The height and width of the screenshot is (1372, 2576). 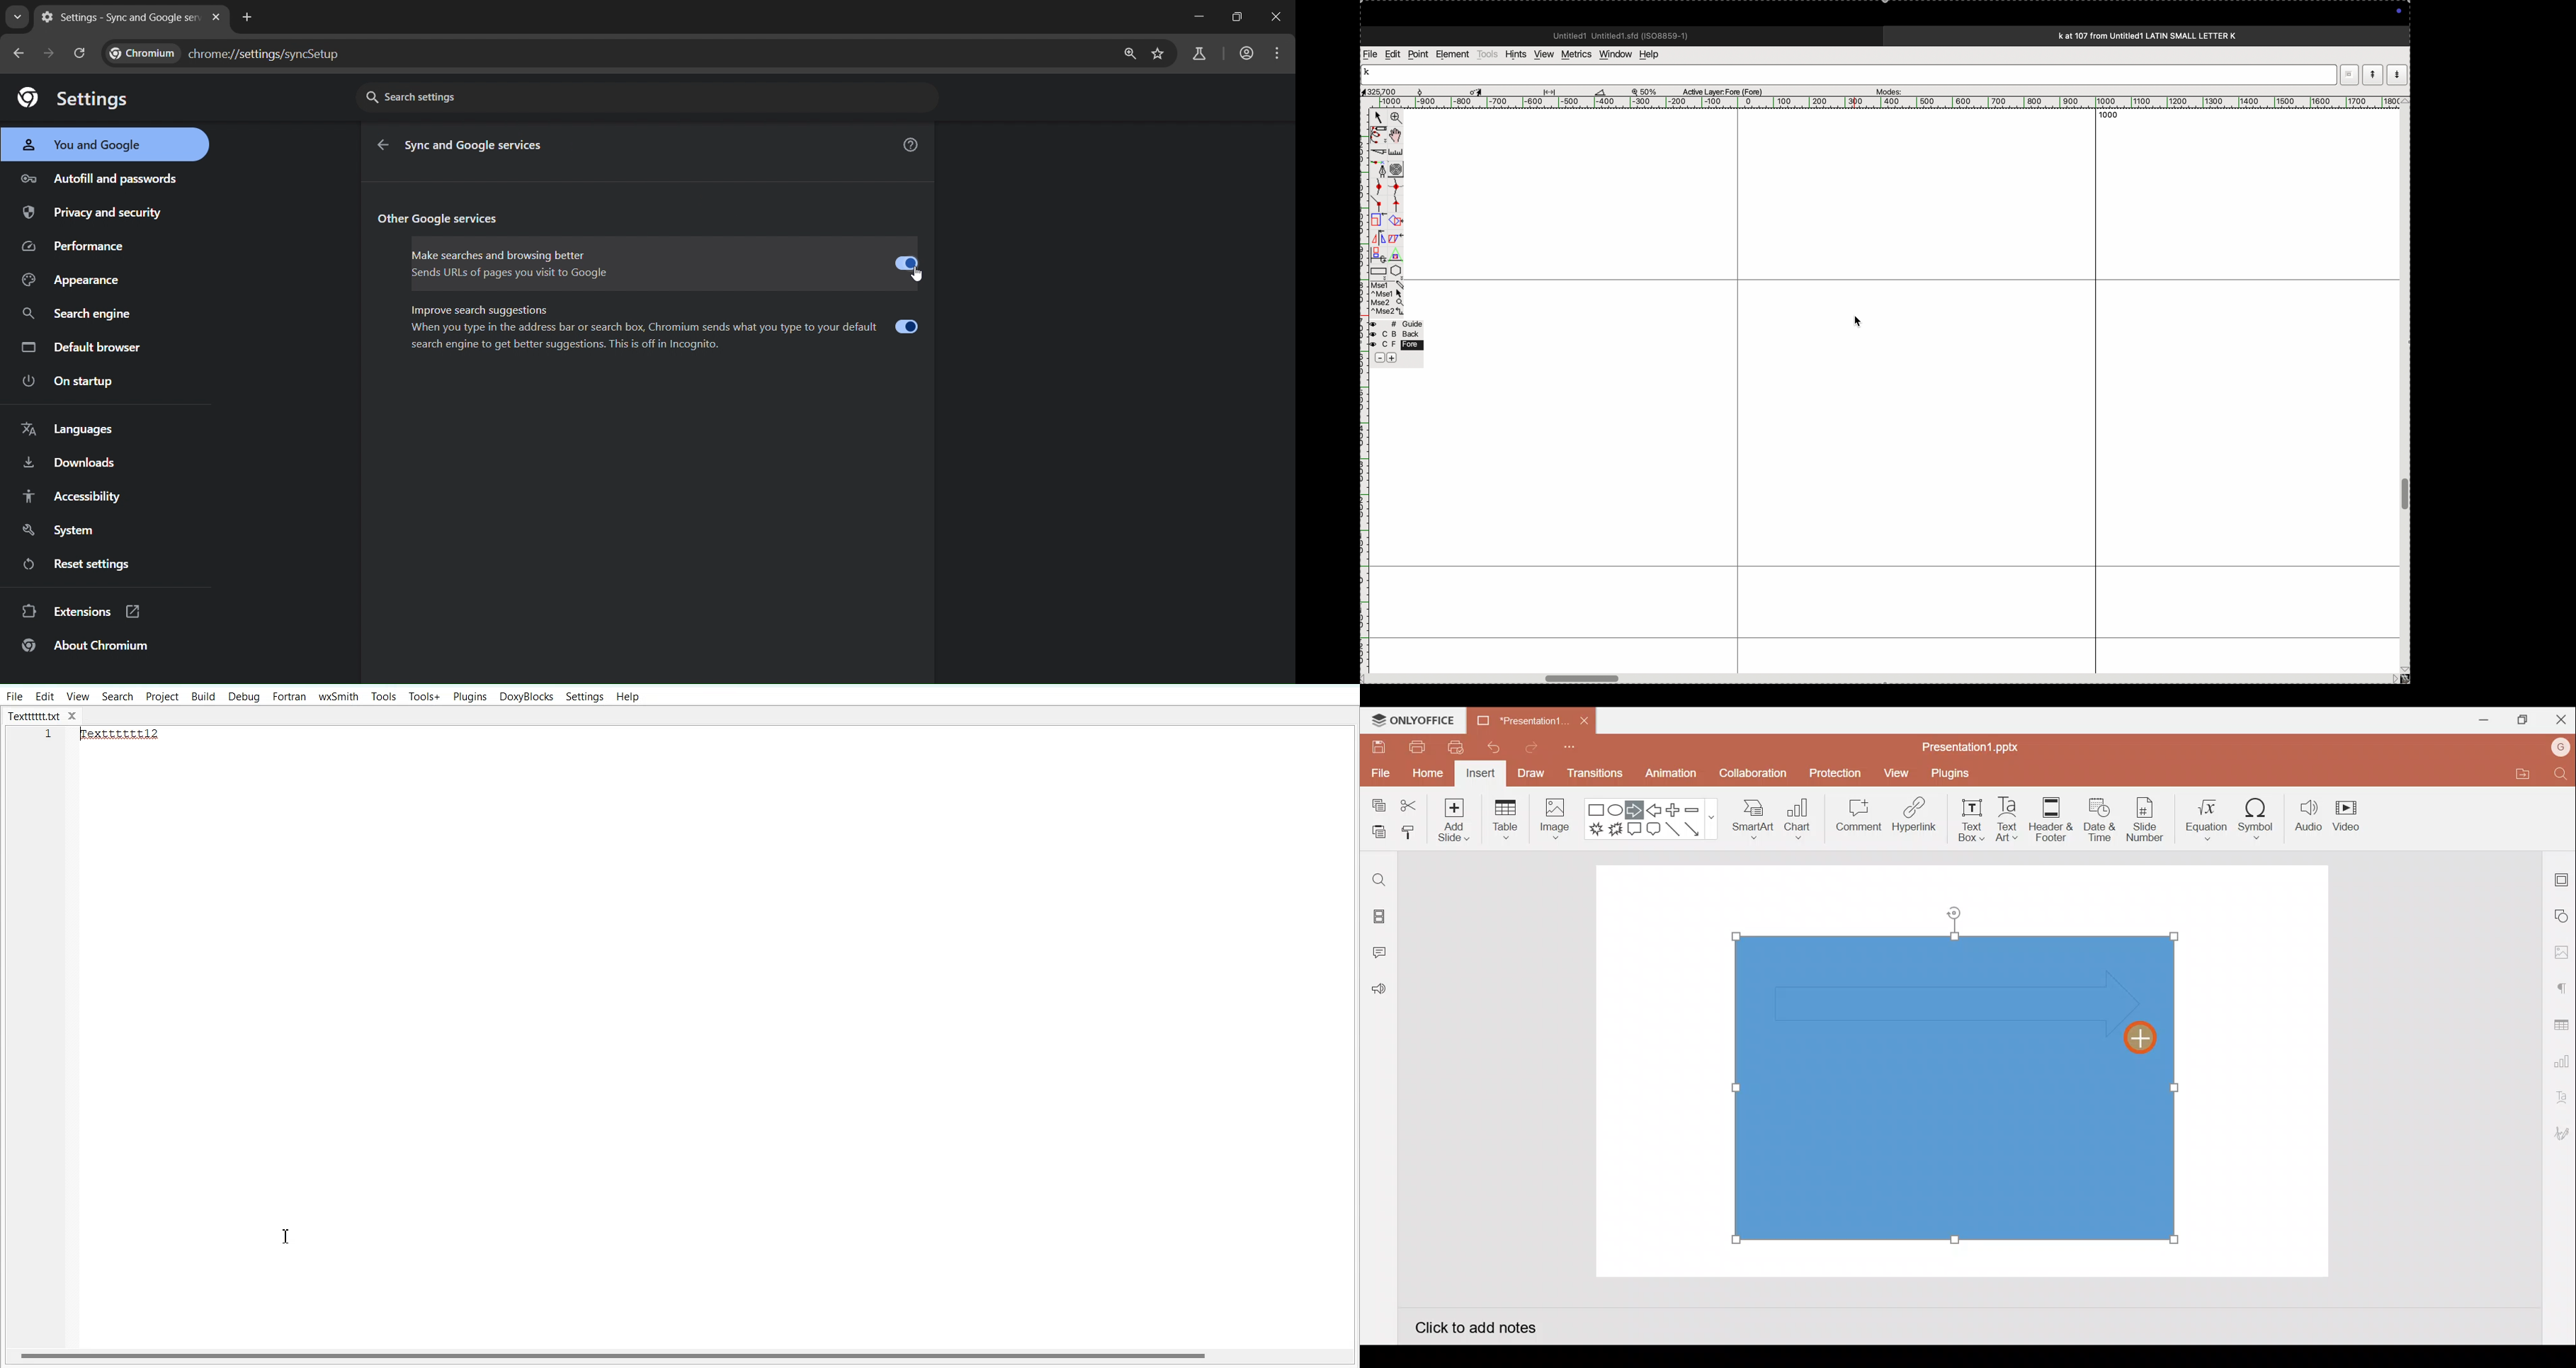 What do you see at coordinates (94, 645) in the screenshot?
I see `about chromium` at bounding box center [94, 645].